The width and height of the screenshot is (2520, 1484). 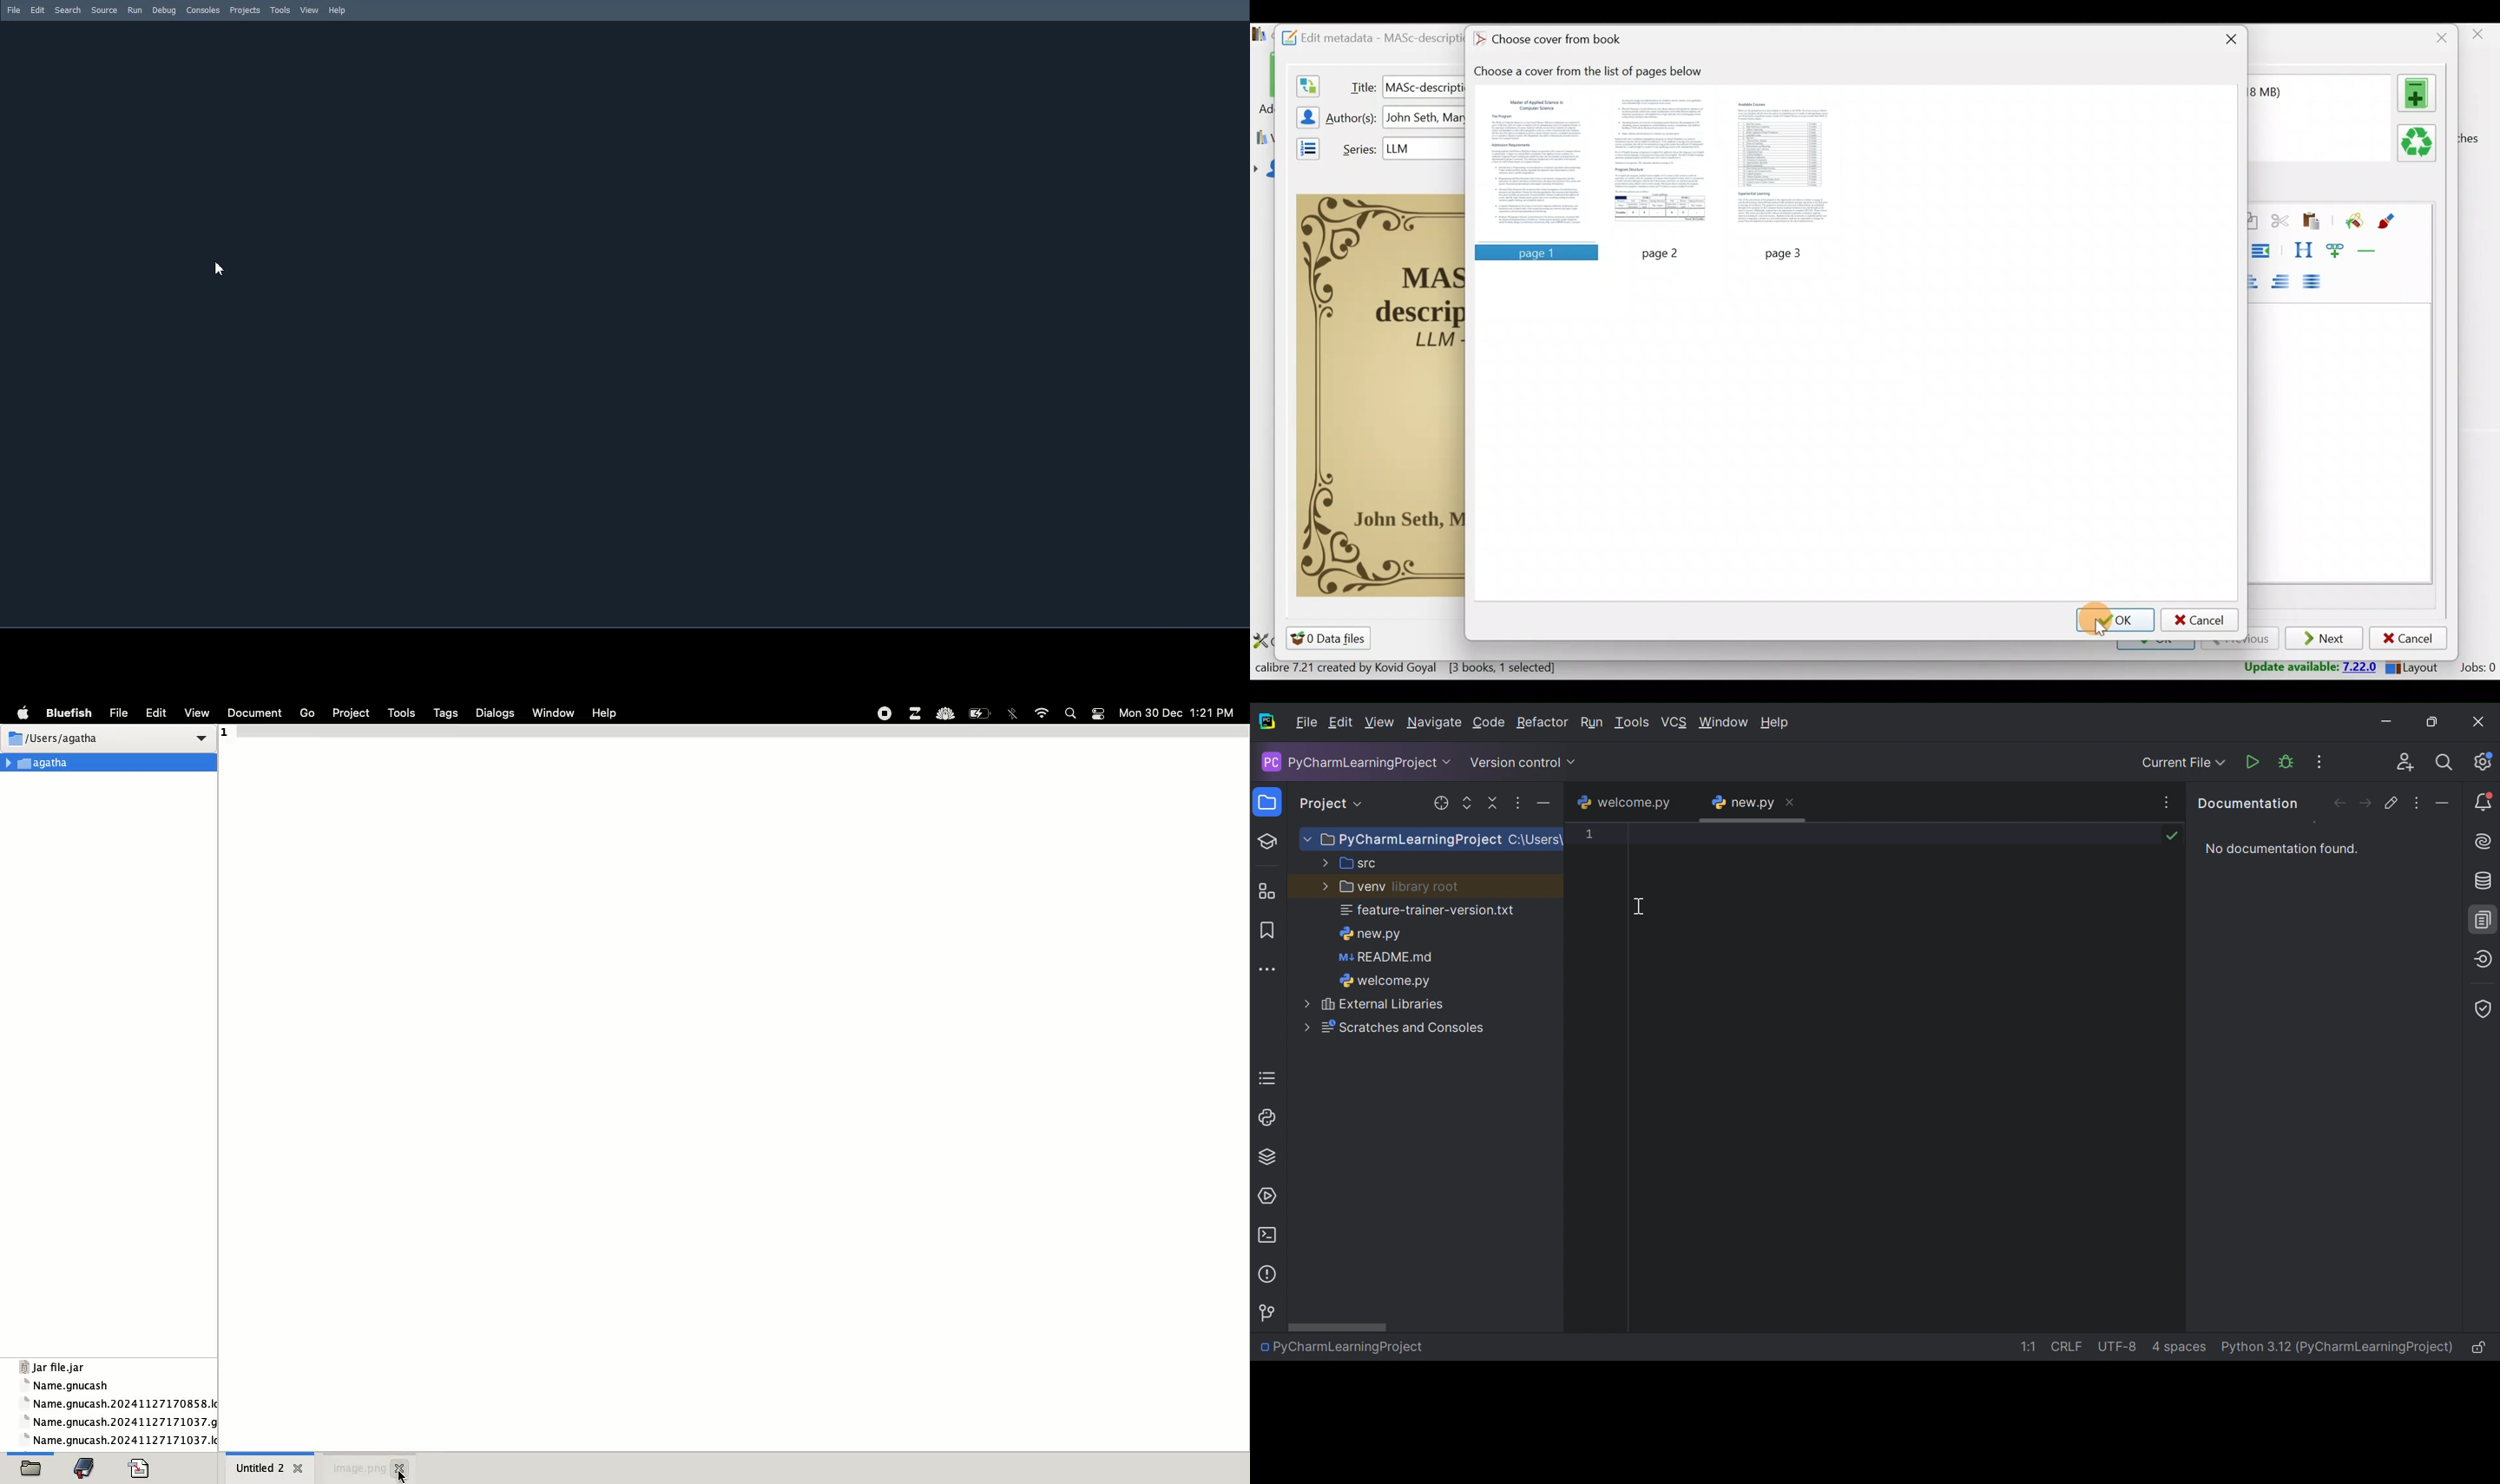 I want to click on notification, so click(x=1100, y=712).